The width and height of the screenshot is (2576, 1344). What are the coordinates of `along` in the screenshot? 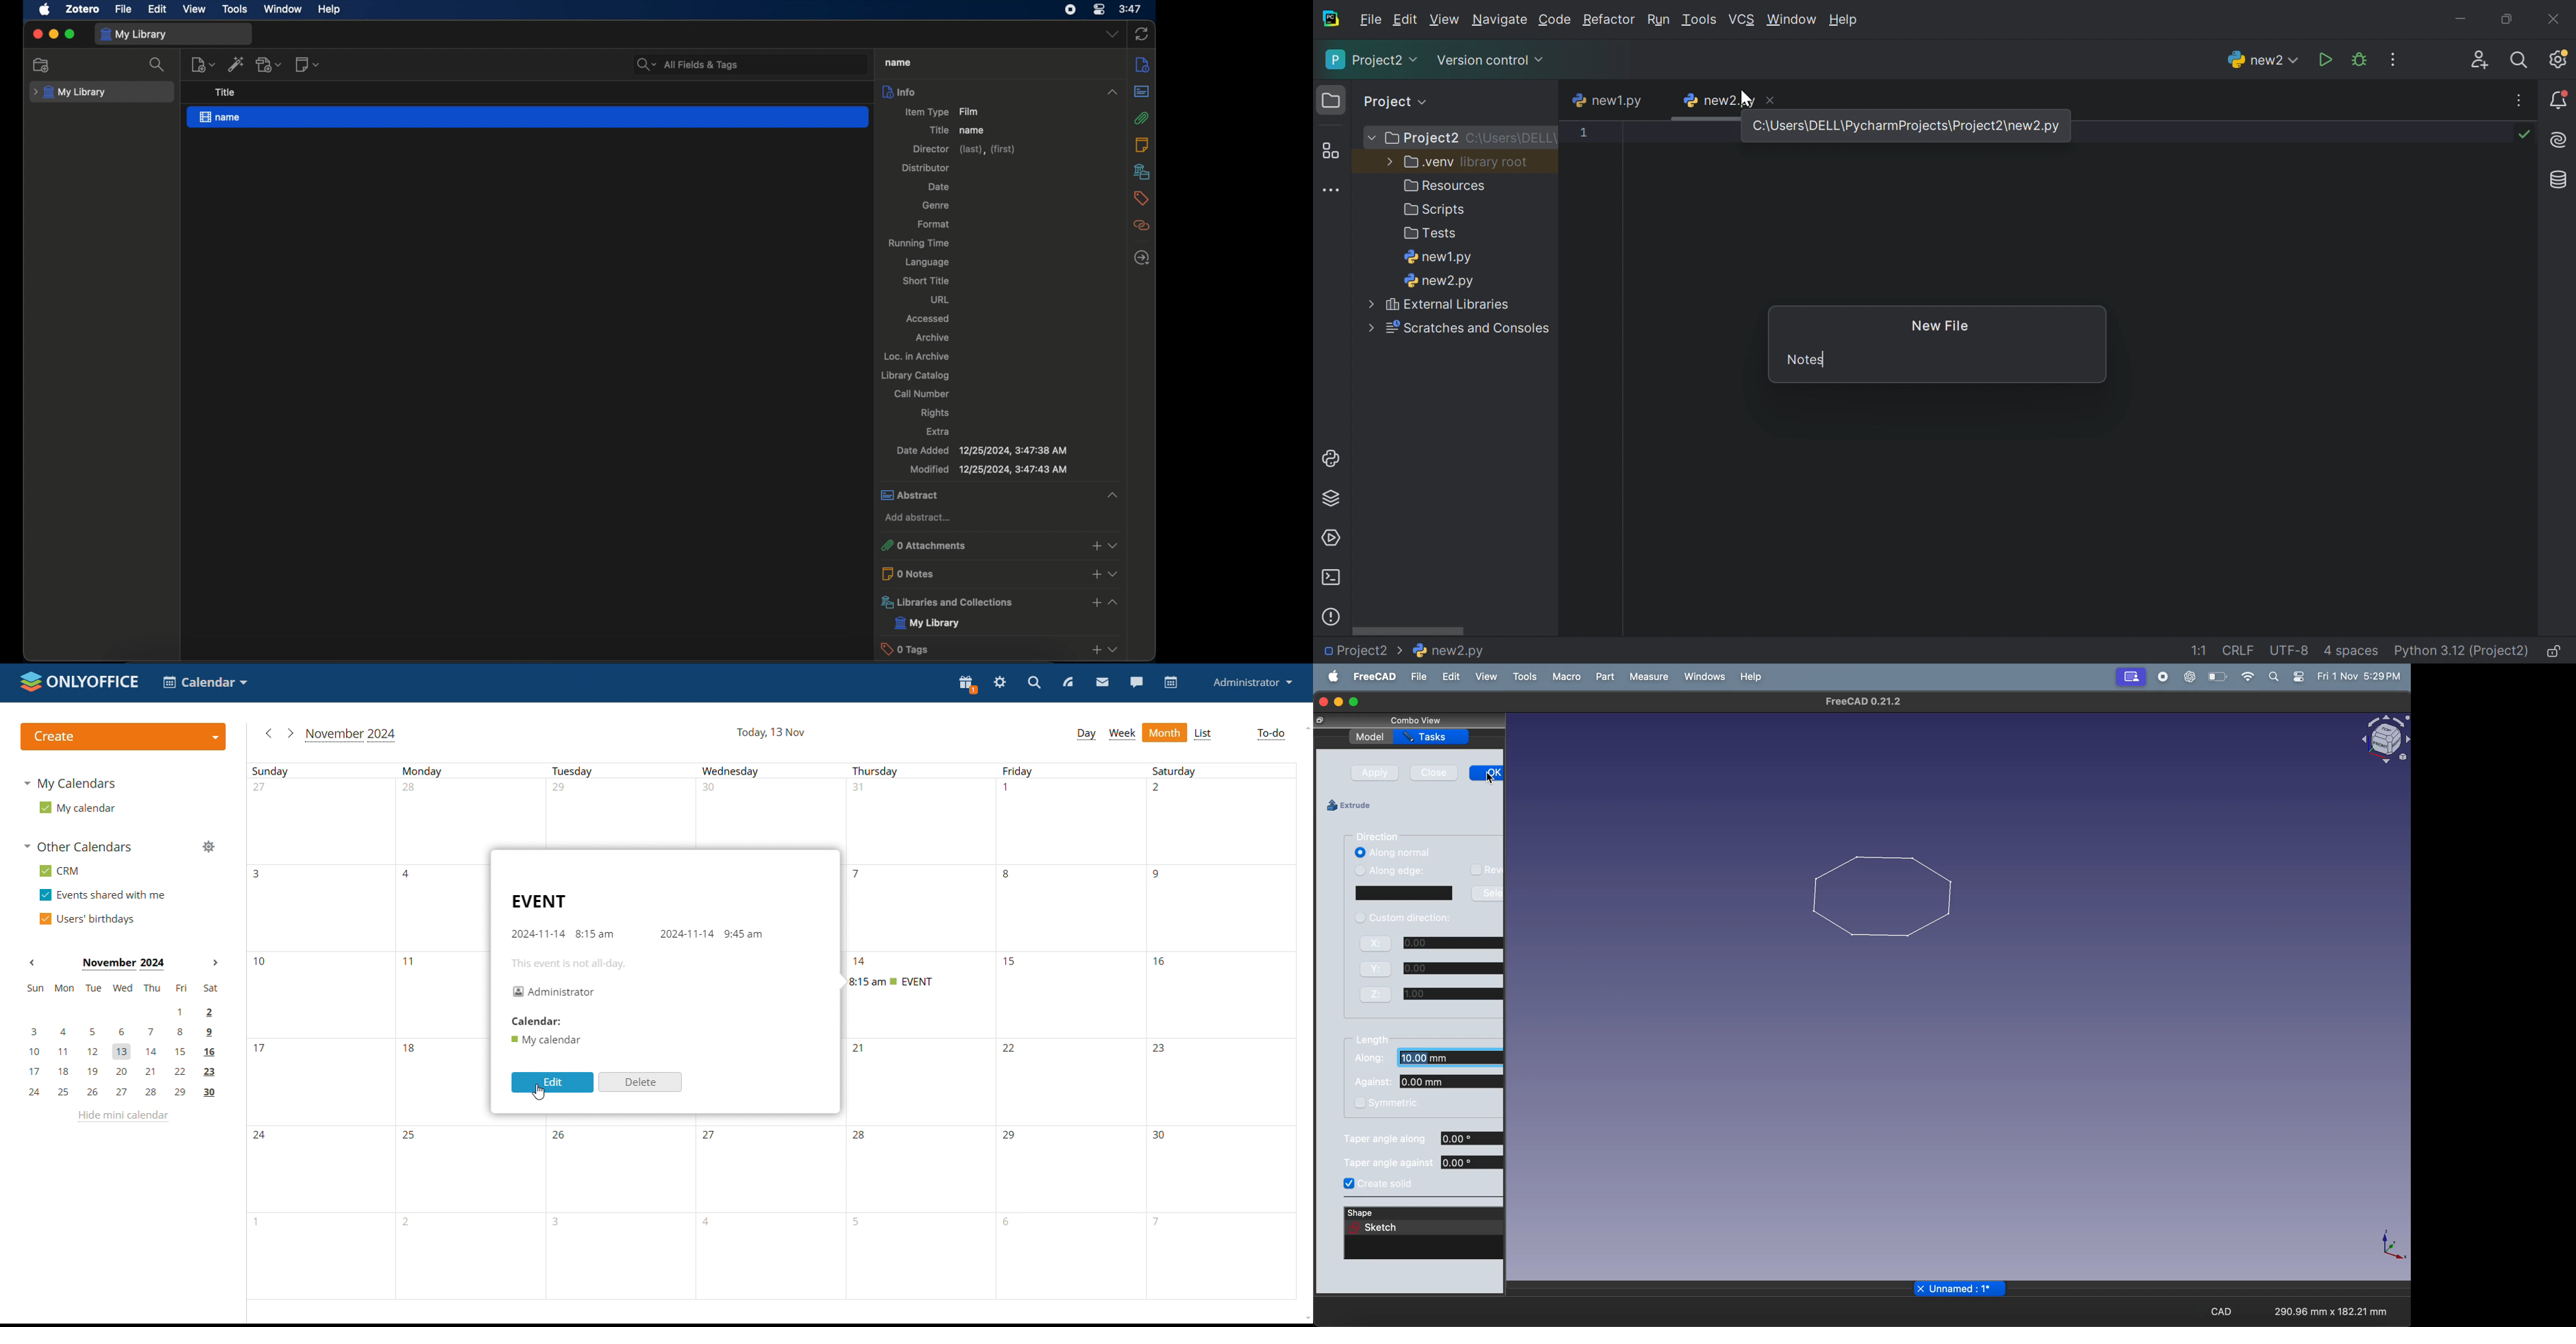 It's located at (1430, 1060).